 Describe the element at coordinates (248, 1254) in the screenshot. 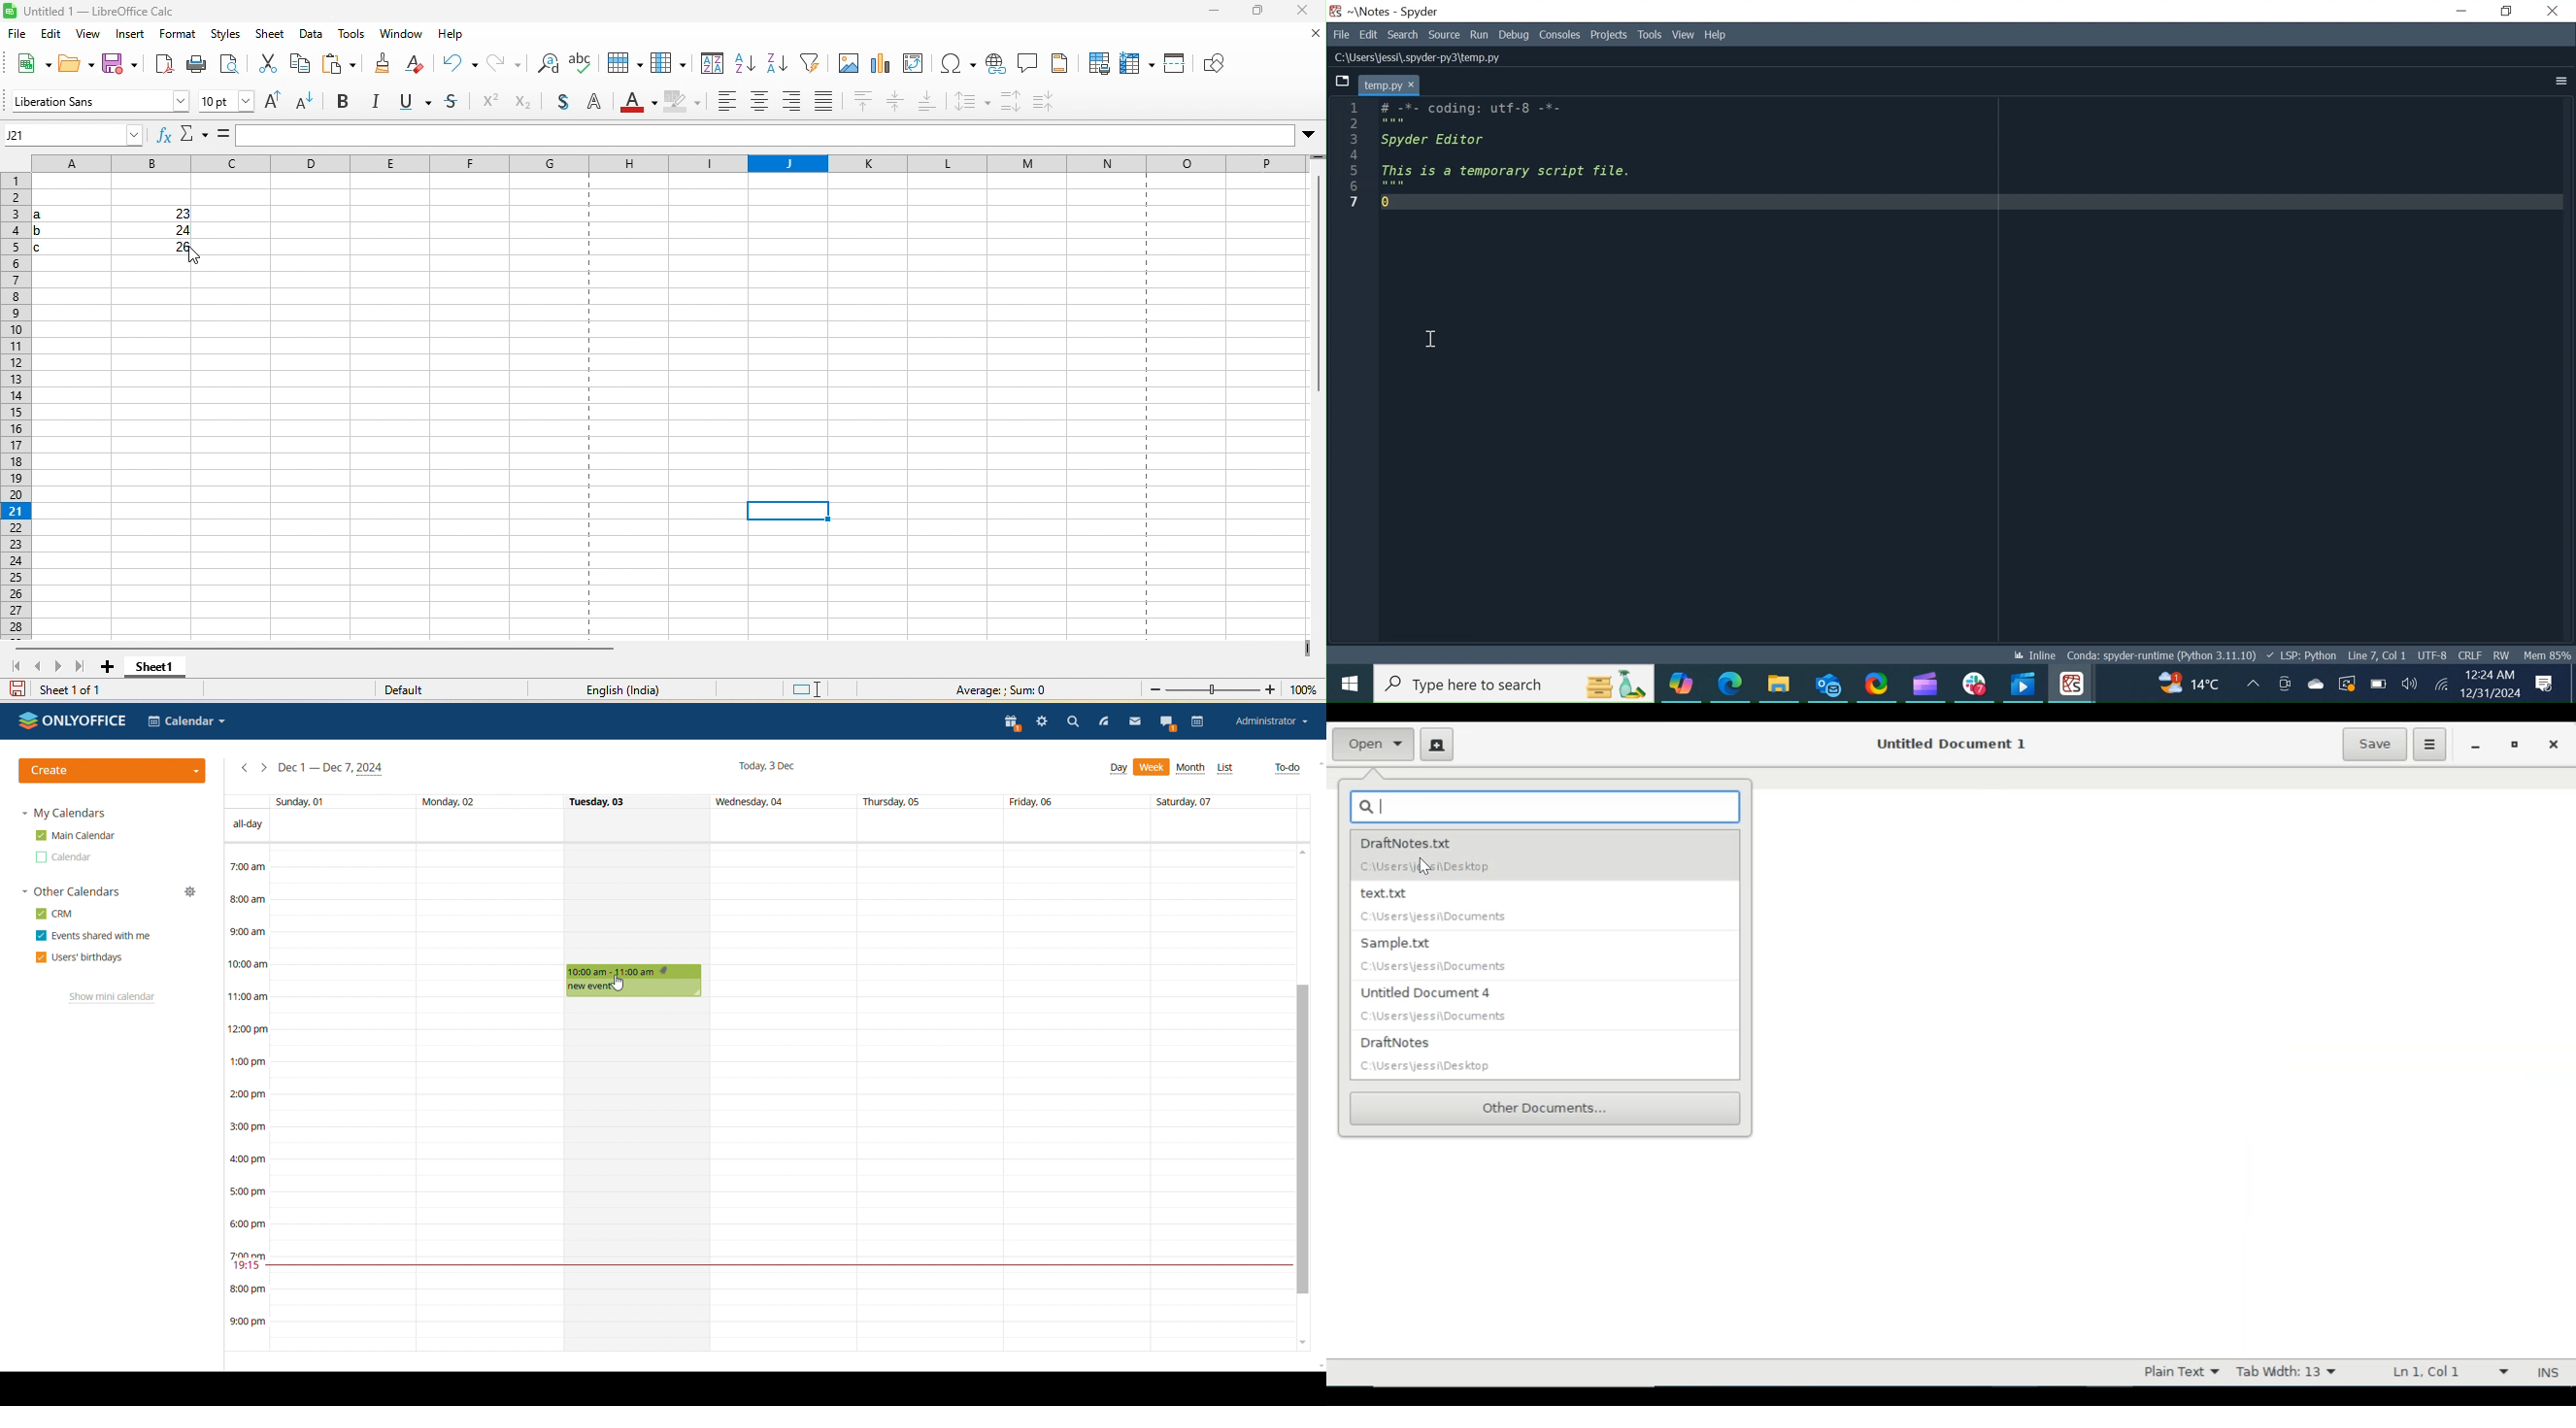

I see `7:00 pm` at that location.